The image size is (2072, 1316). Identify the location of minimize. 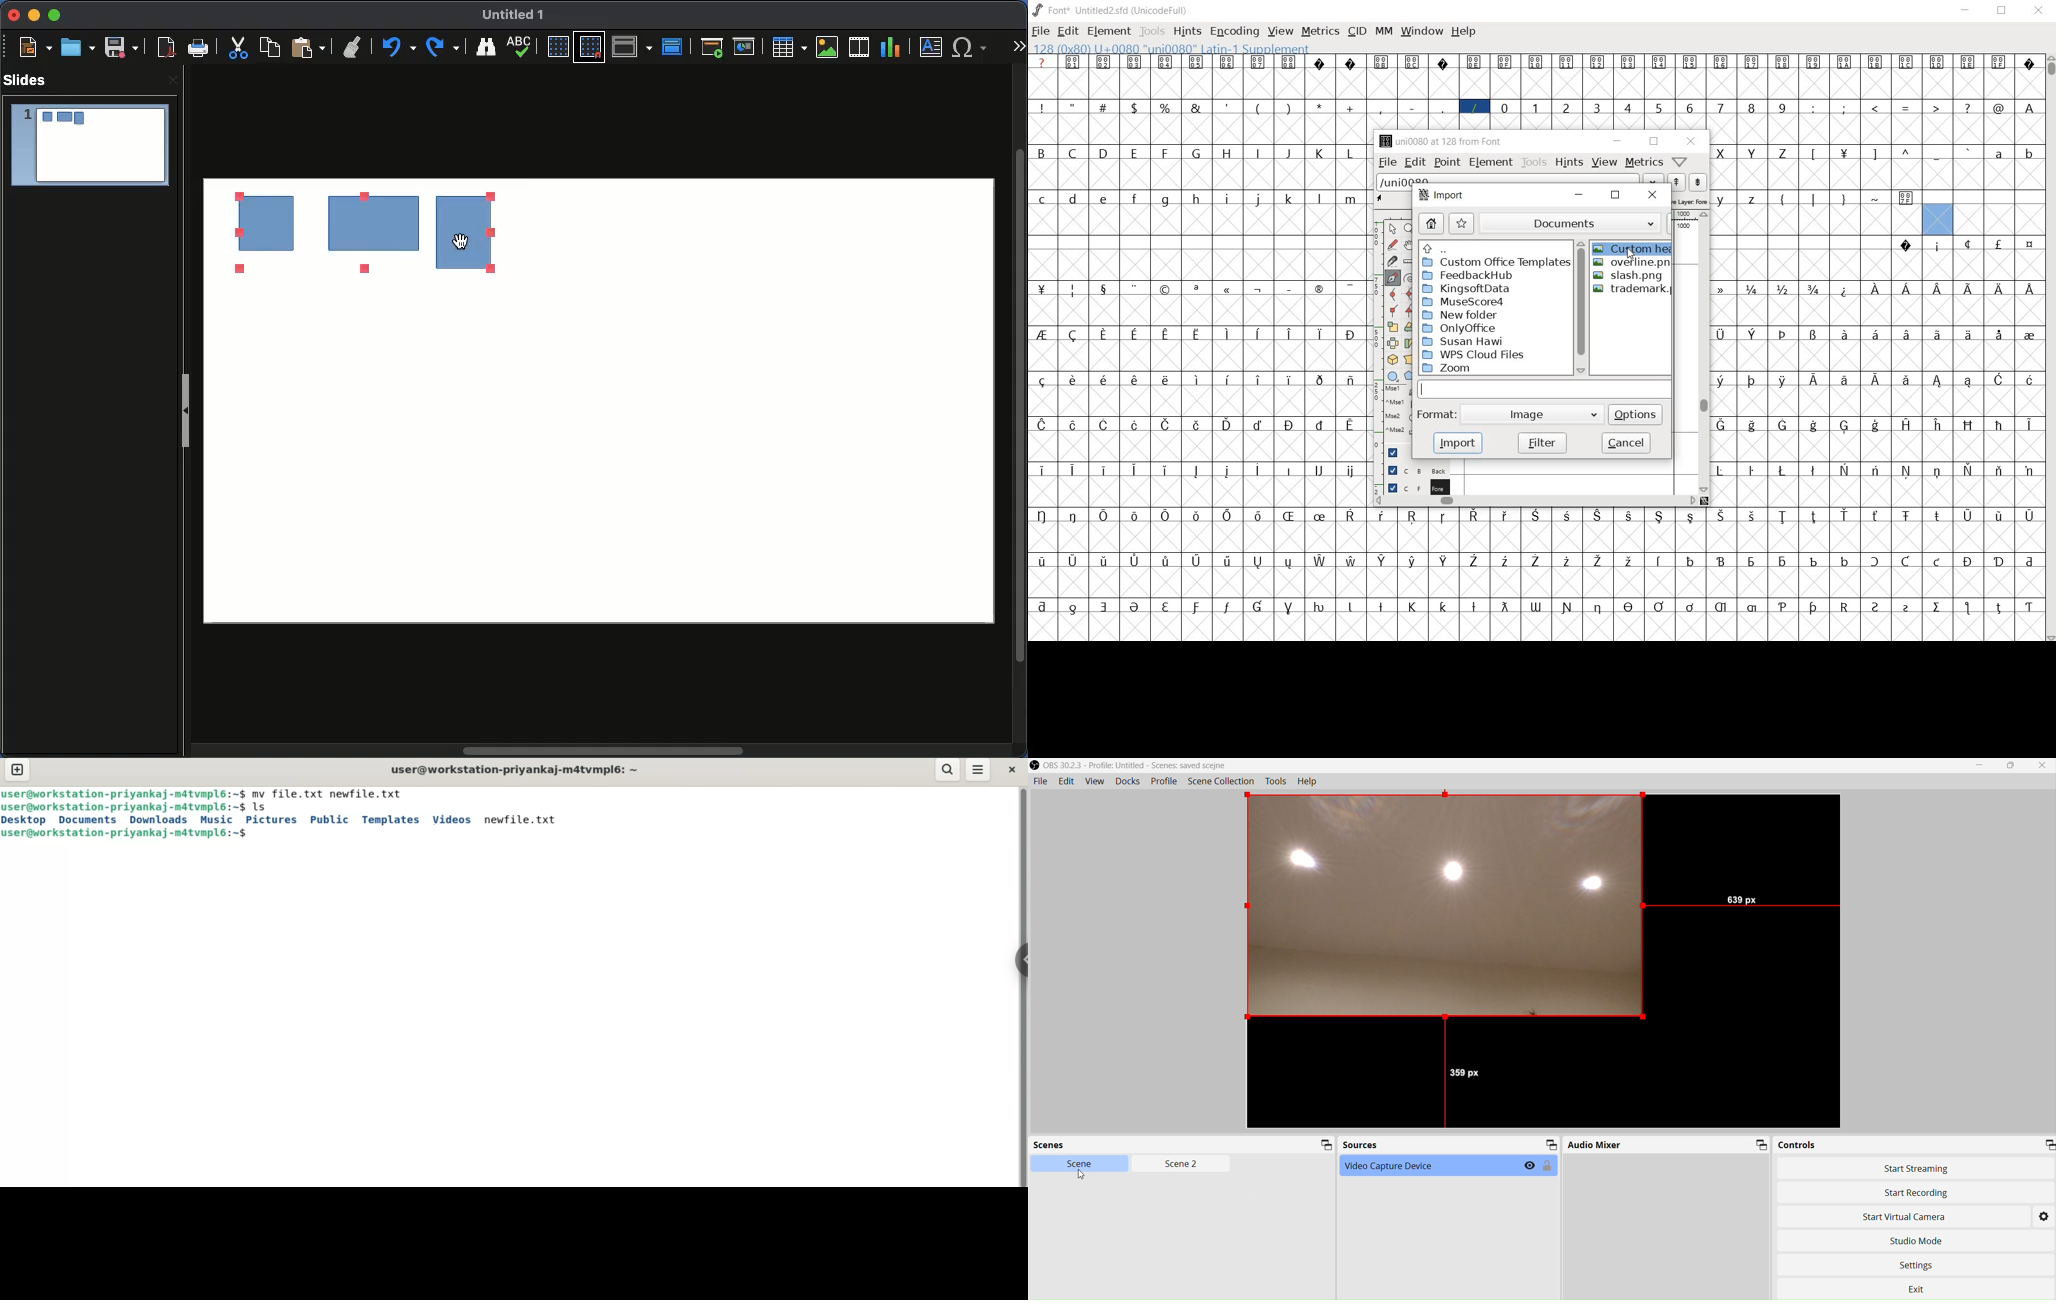
(1583, 195).